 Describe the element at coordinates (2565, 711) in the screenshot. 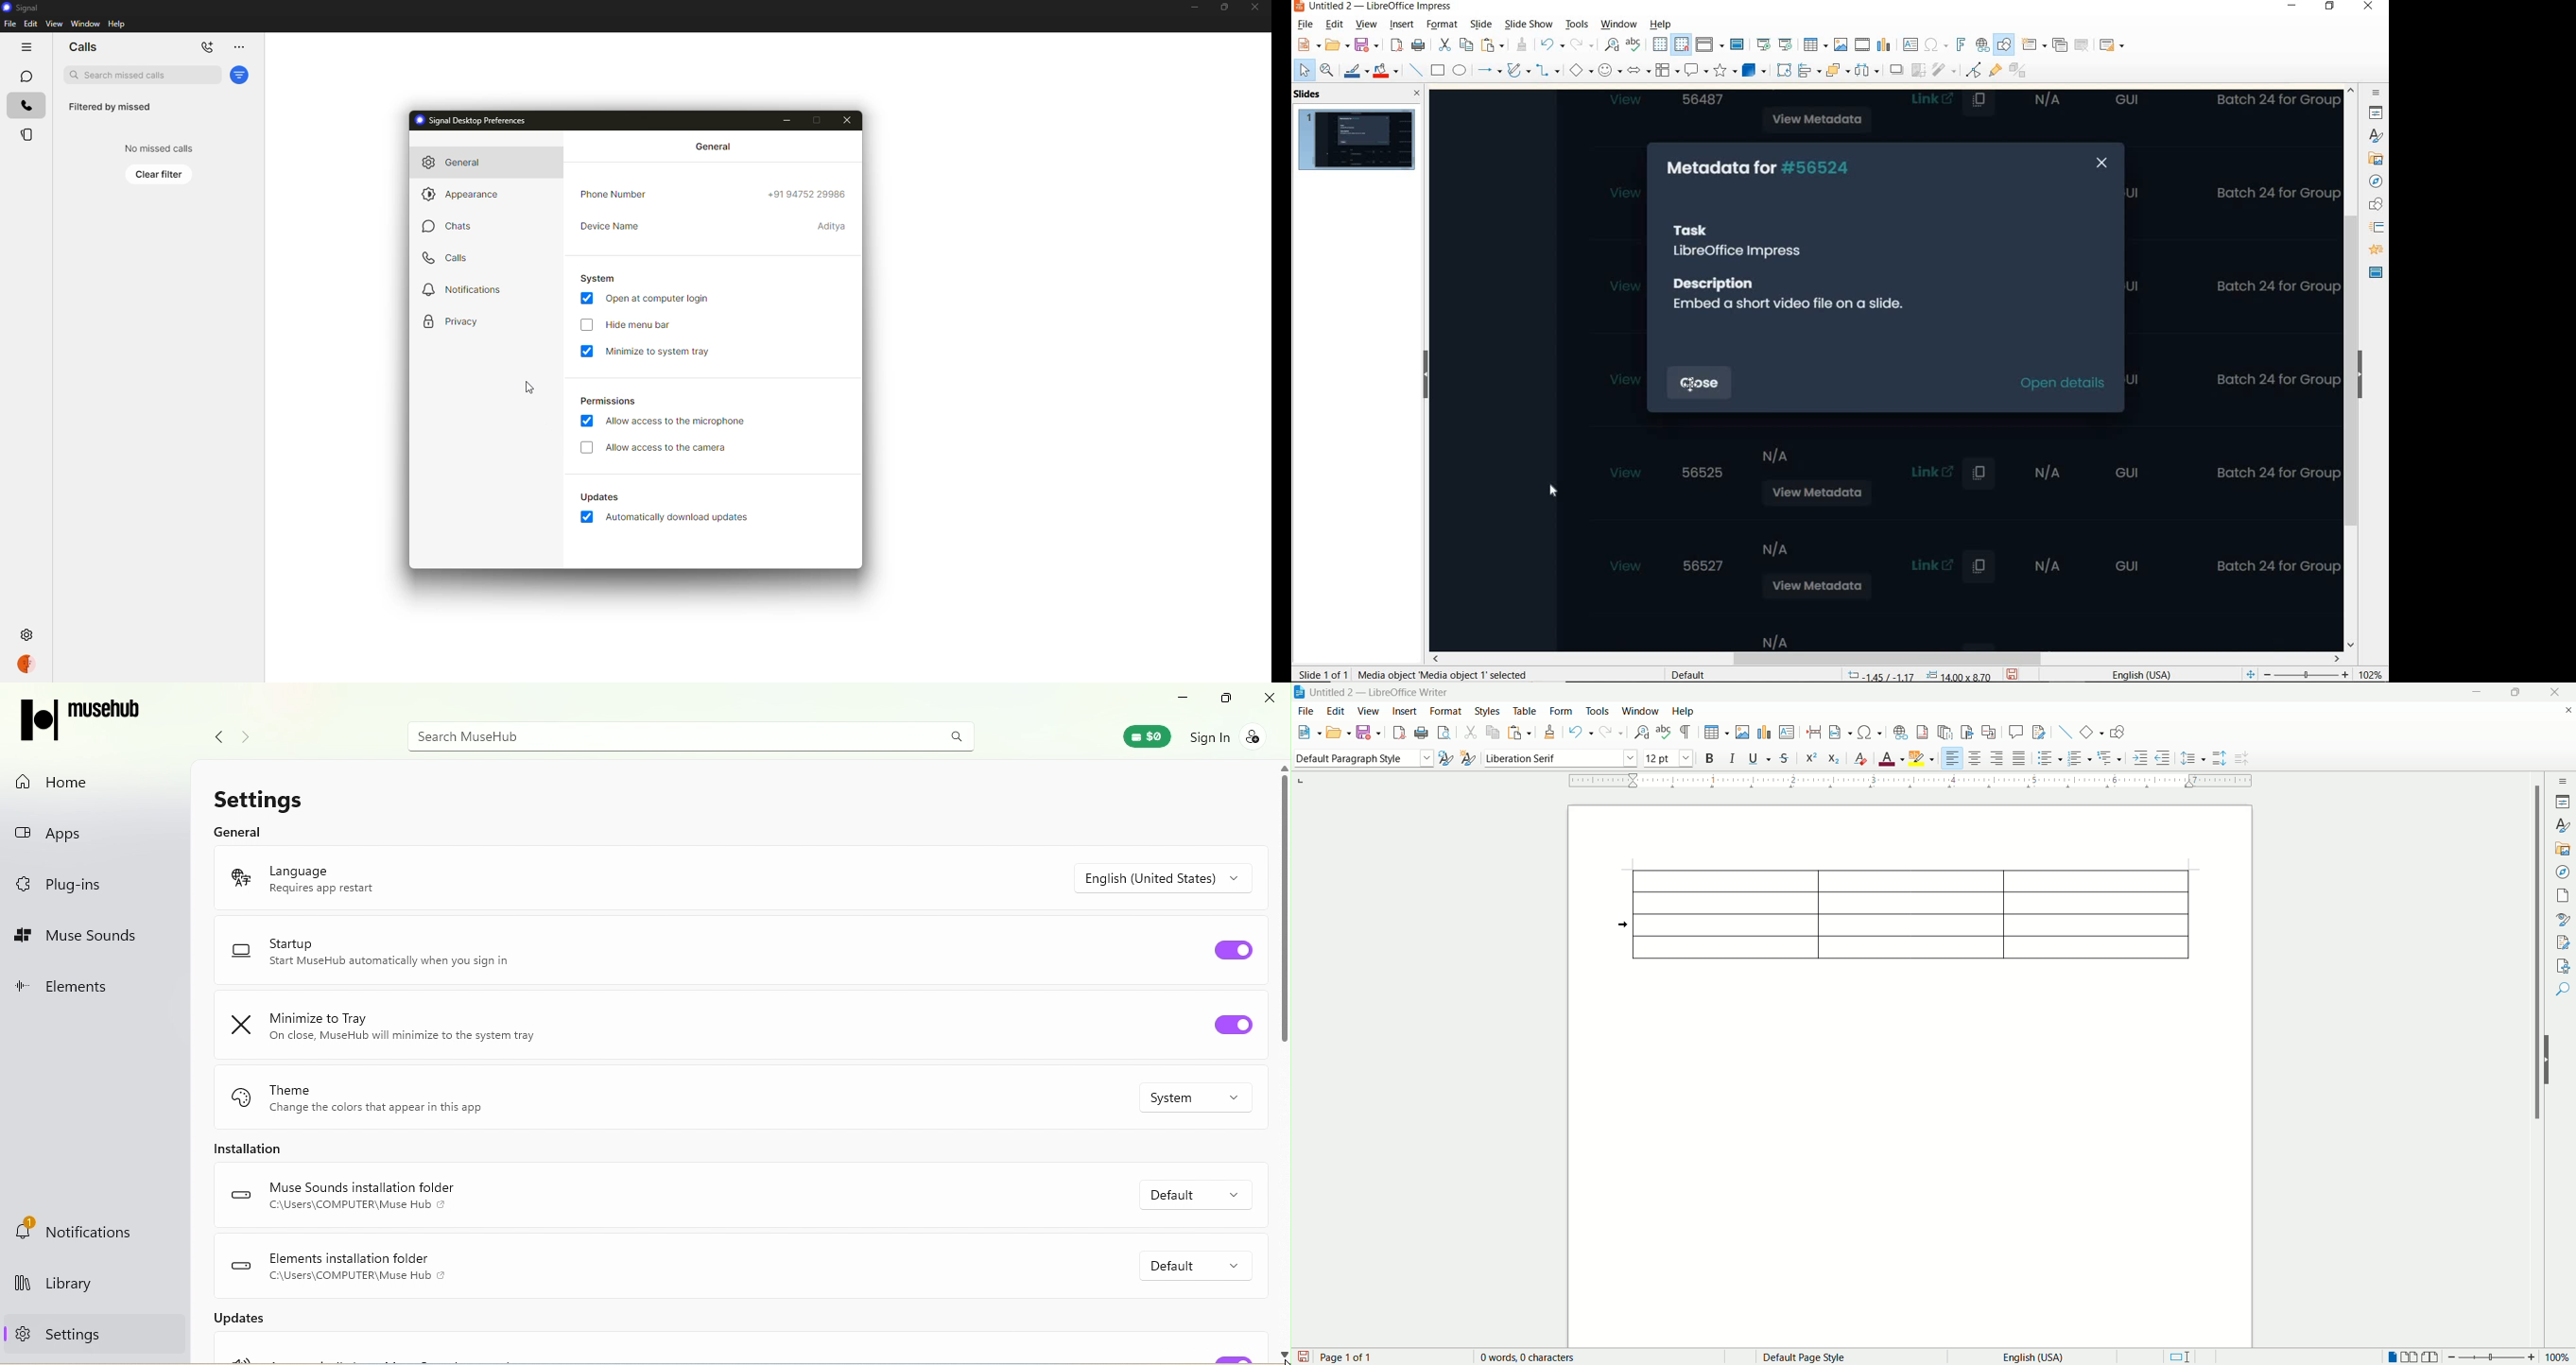

I see `close` at that location.